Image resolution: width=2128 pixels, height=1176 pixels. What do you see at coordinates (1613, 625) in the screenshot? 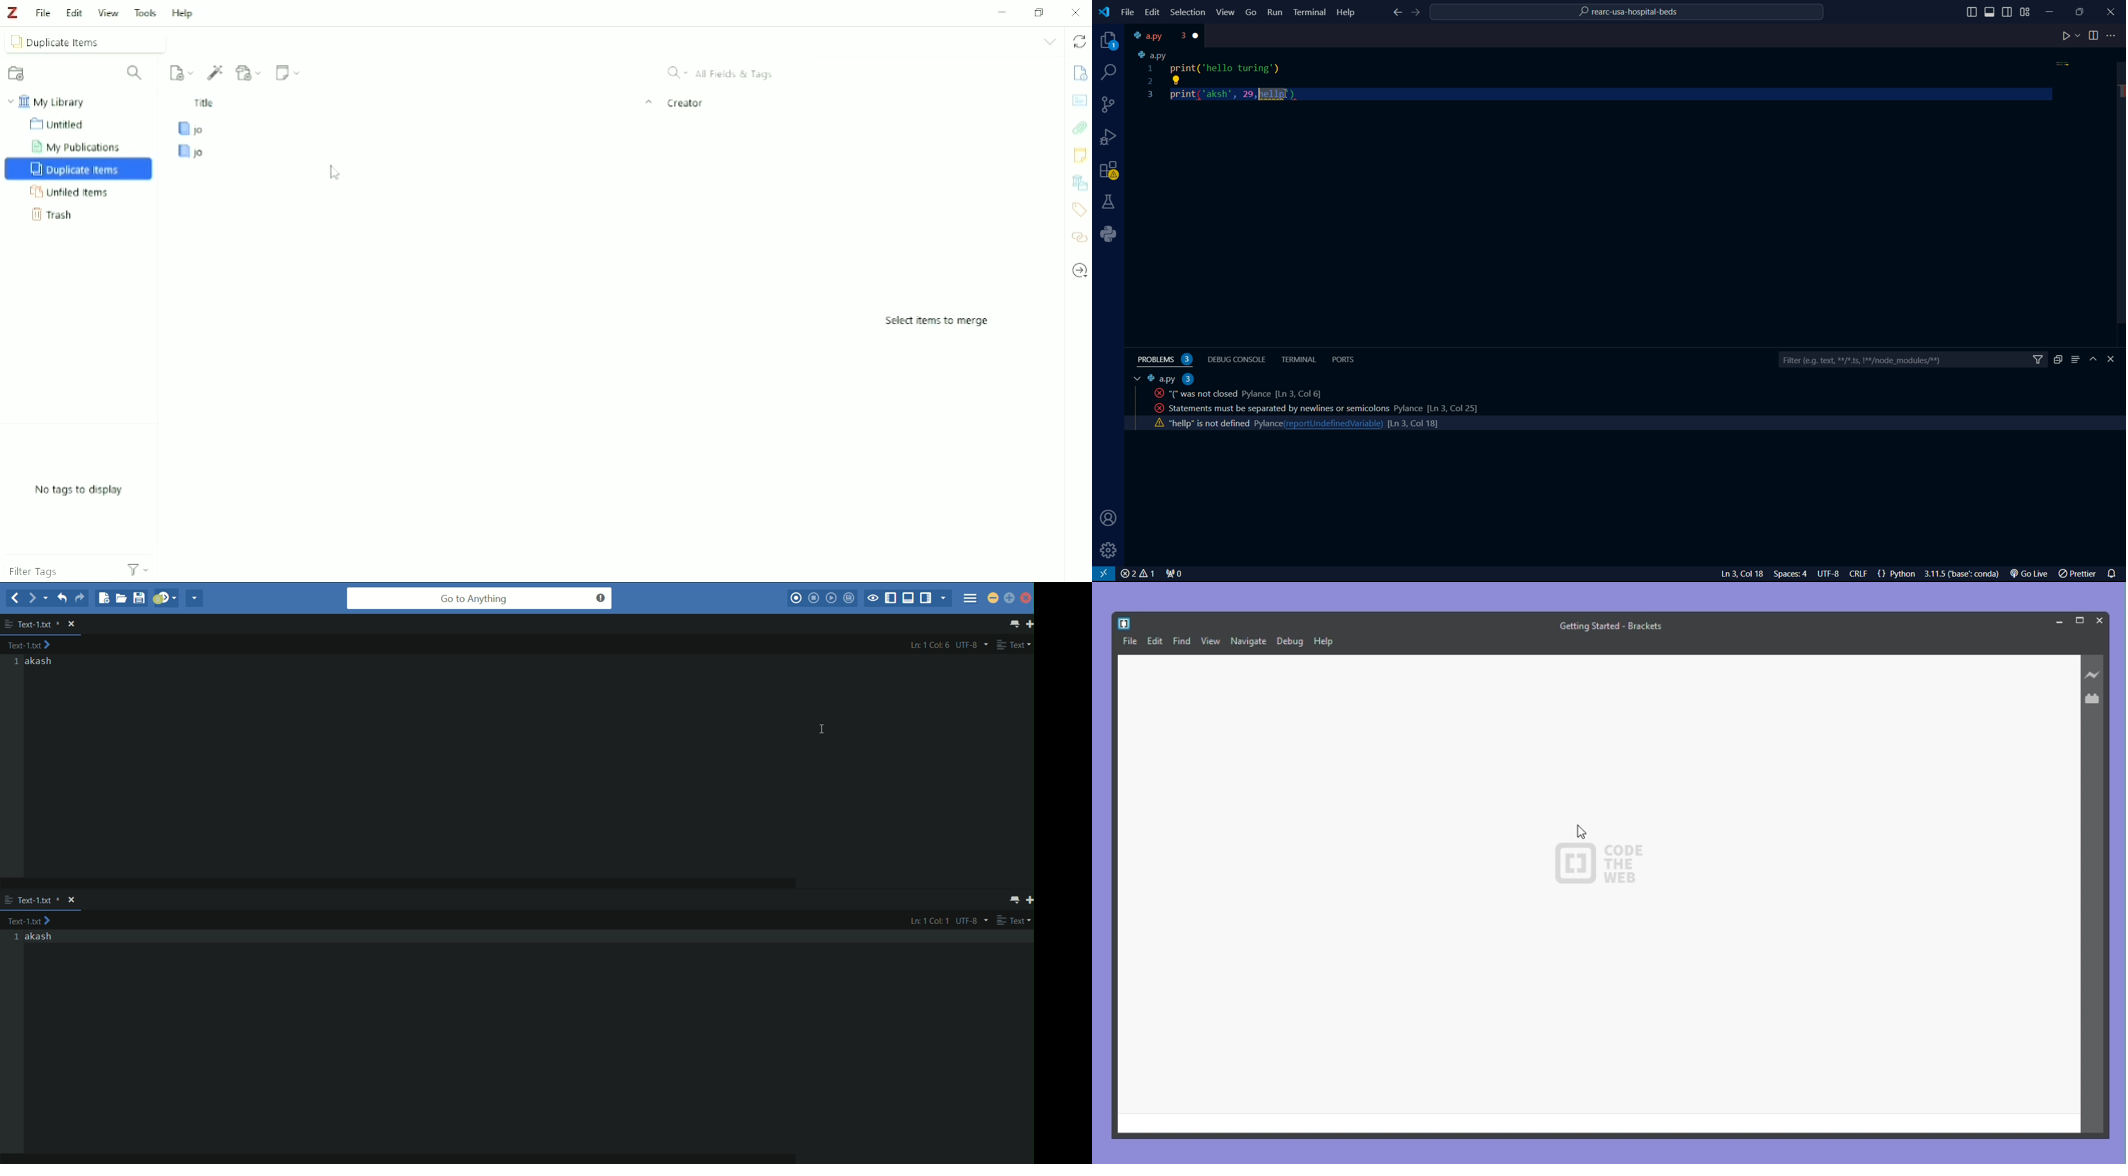
I see `getting Started -  Brackets` at bounding box center [1613, 625].